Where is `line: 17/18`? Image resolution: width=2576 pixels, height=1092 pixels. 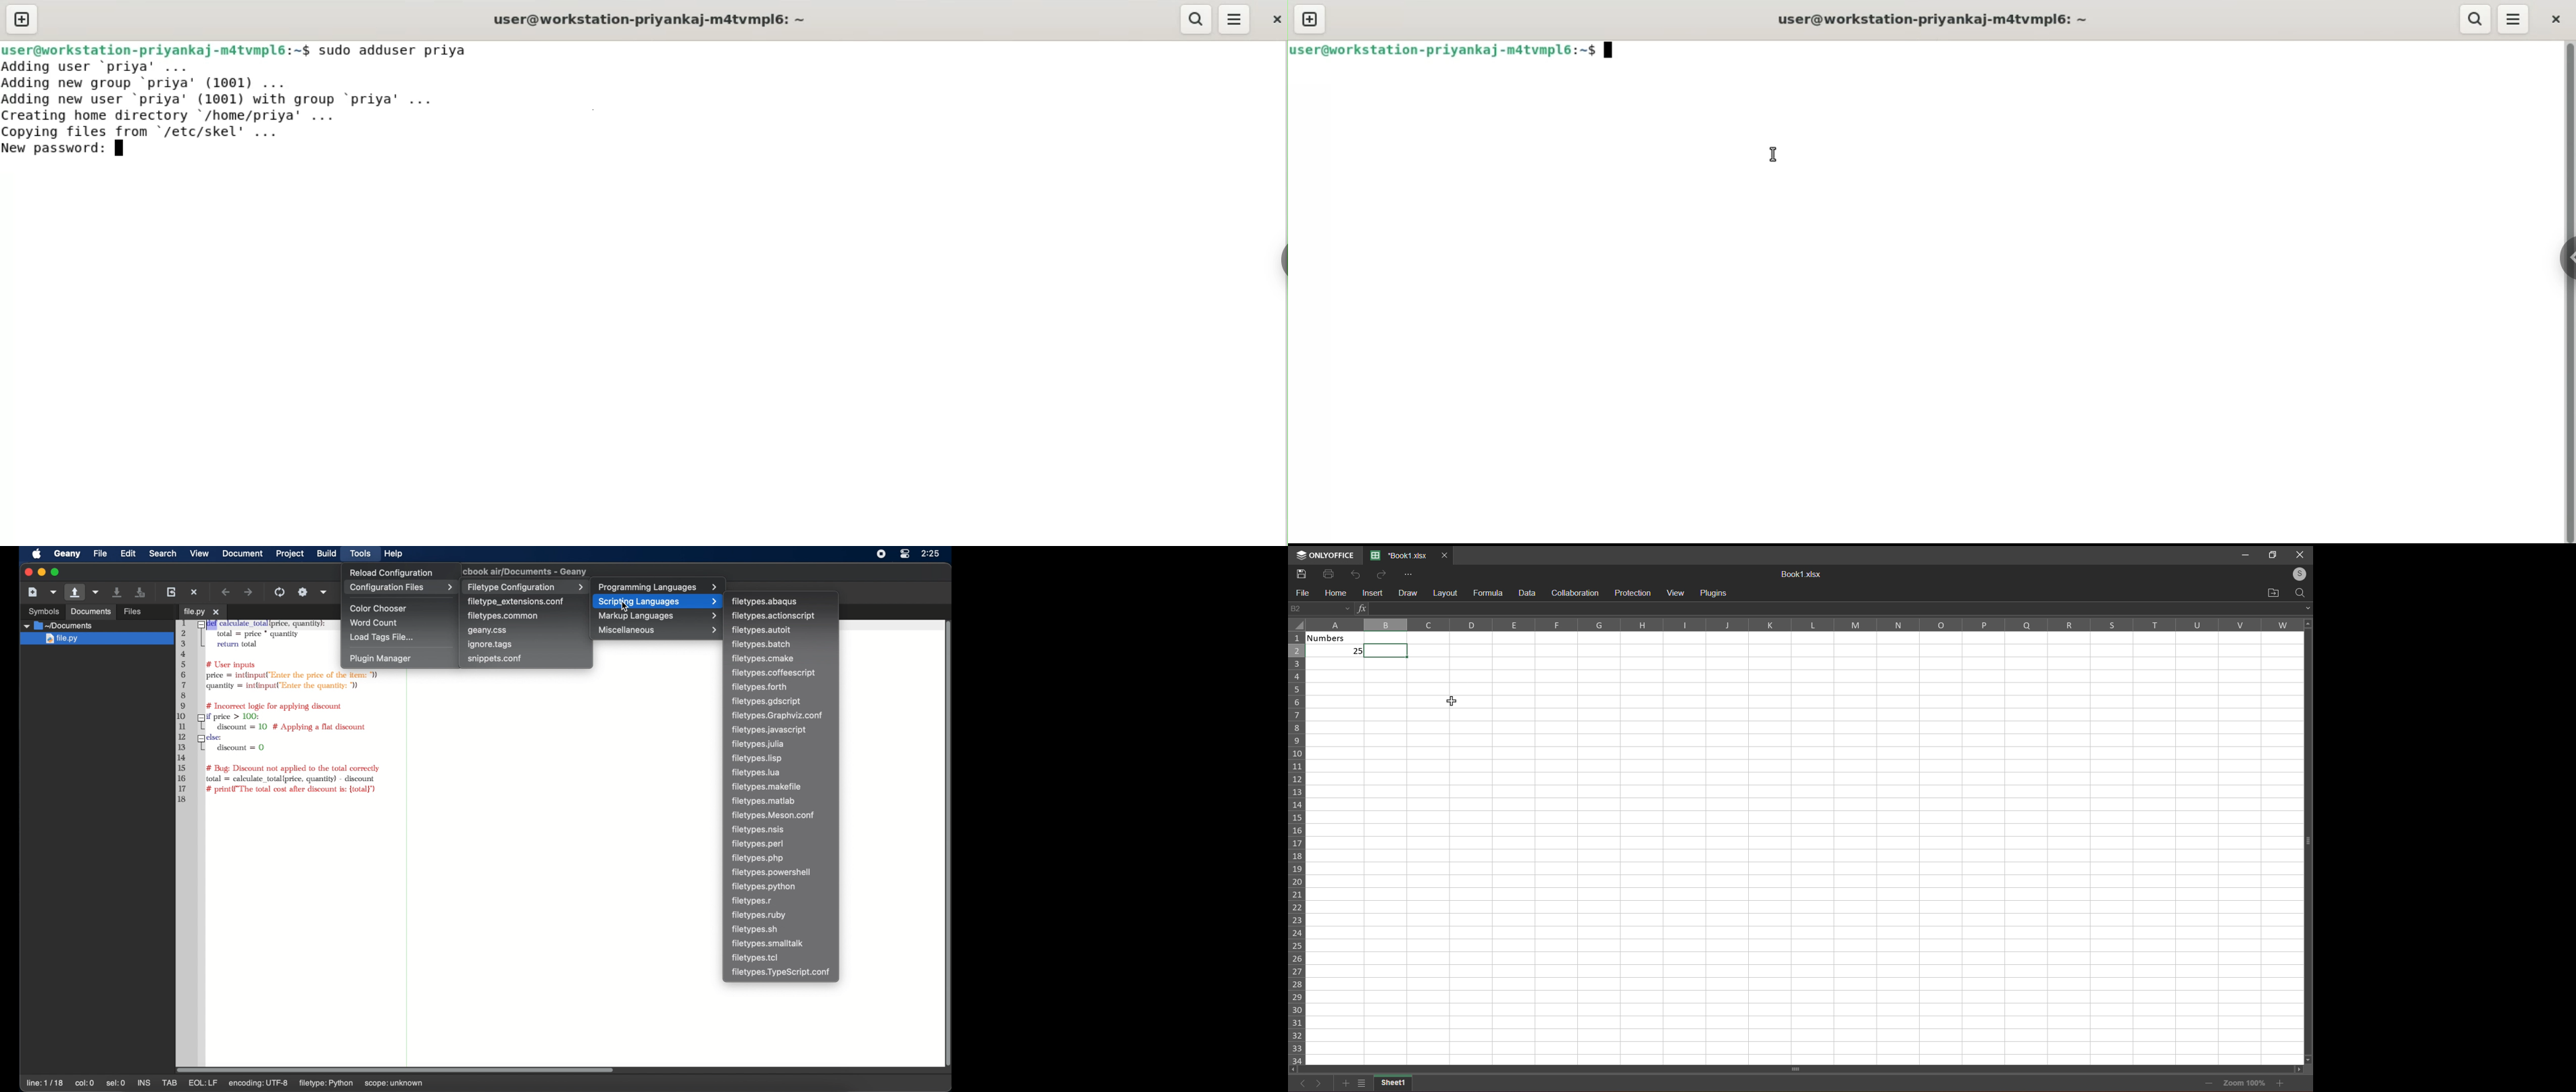 line: 17/18 is located at coordinates (46, 1083).